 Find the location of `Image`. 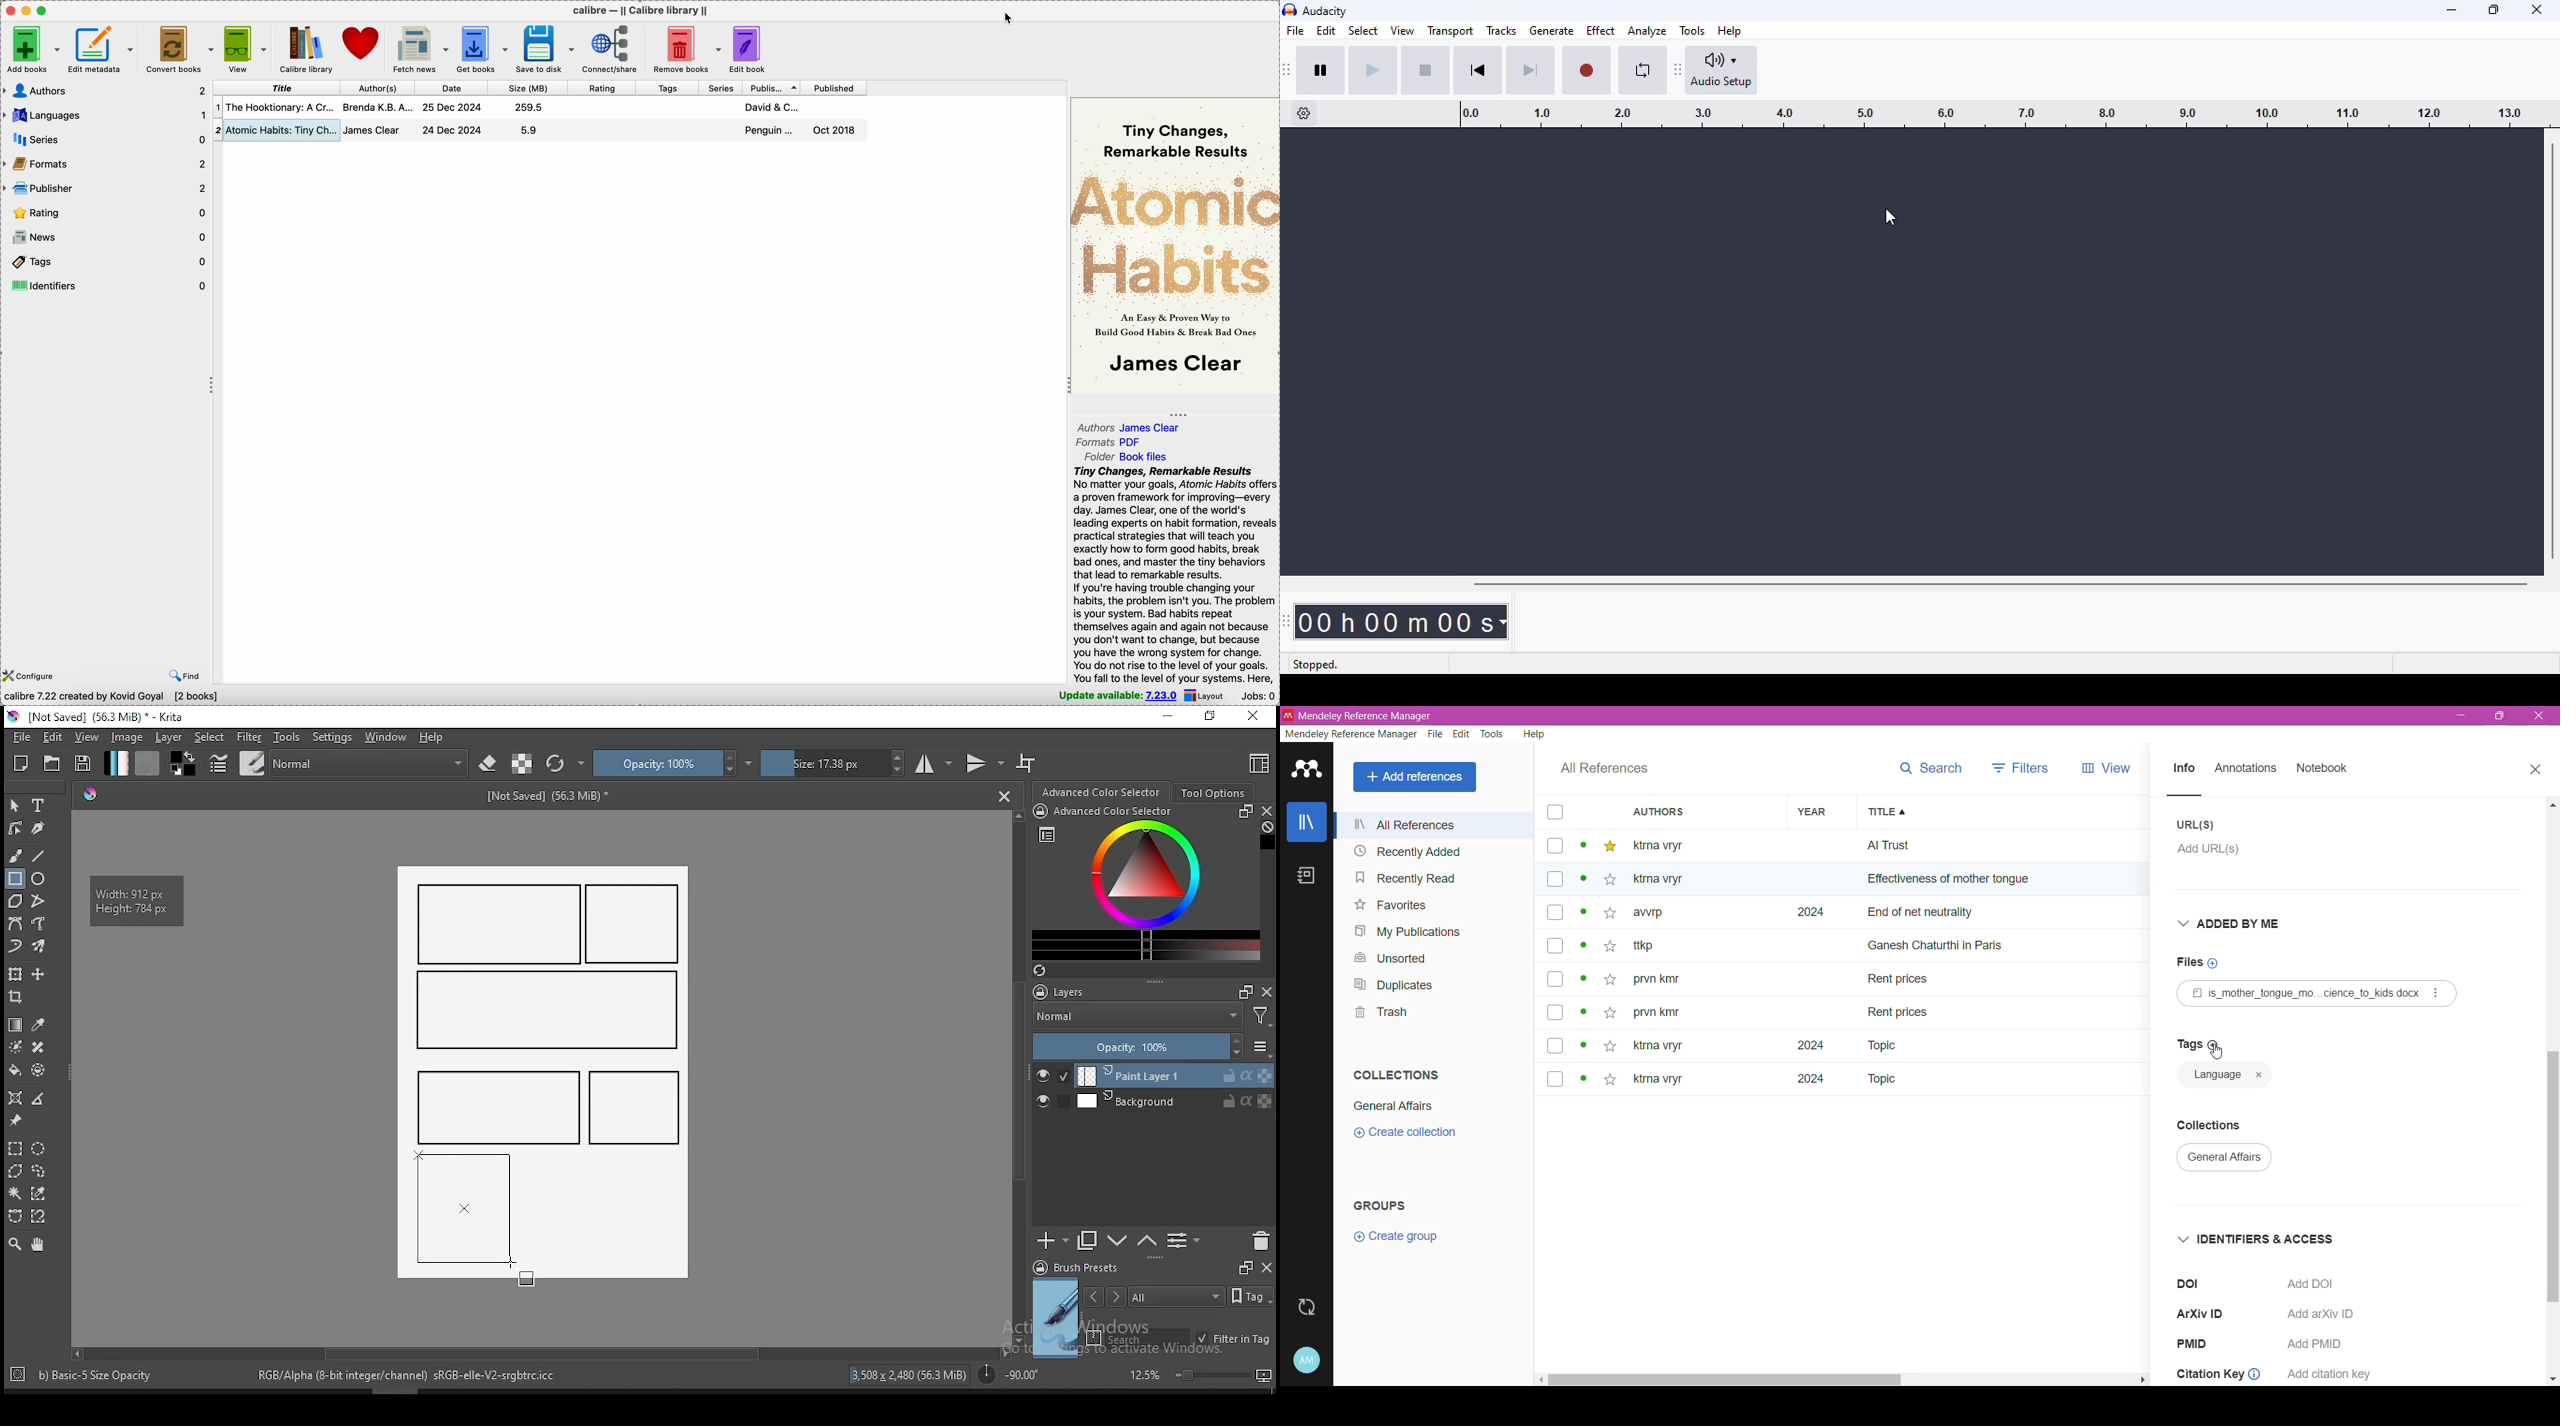

Image is located at coordinates (614, 1221).